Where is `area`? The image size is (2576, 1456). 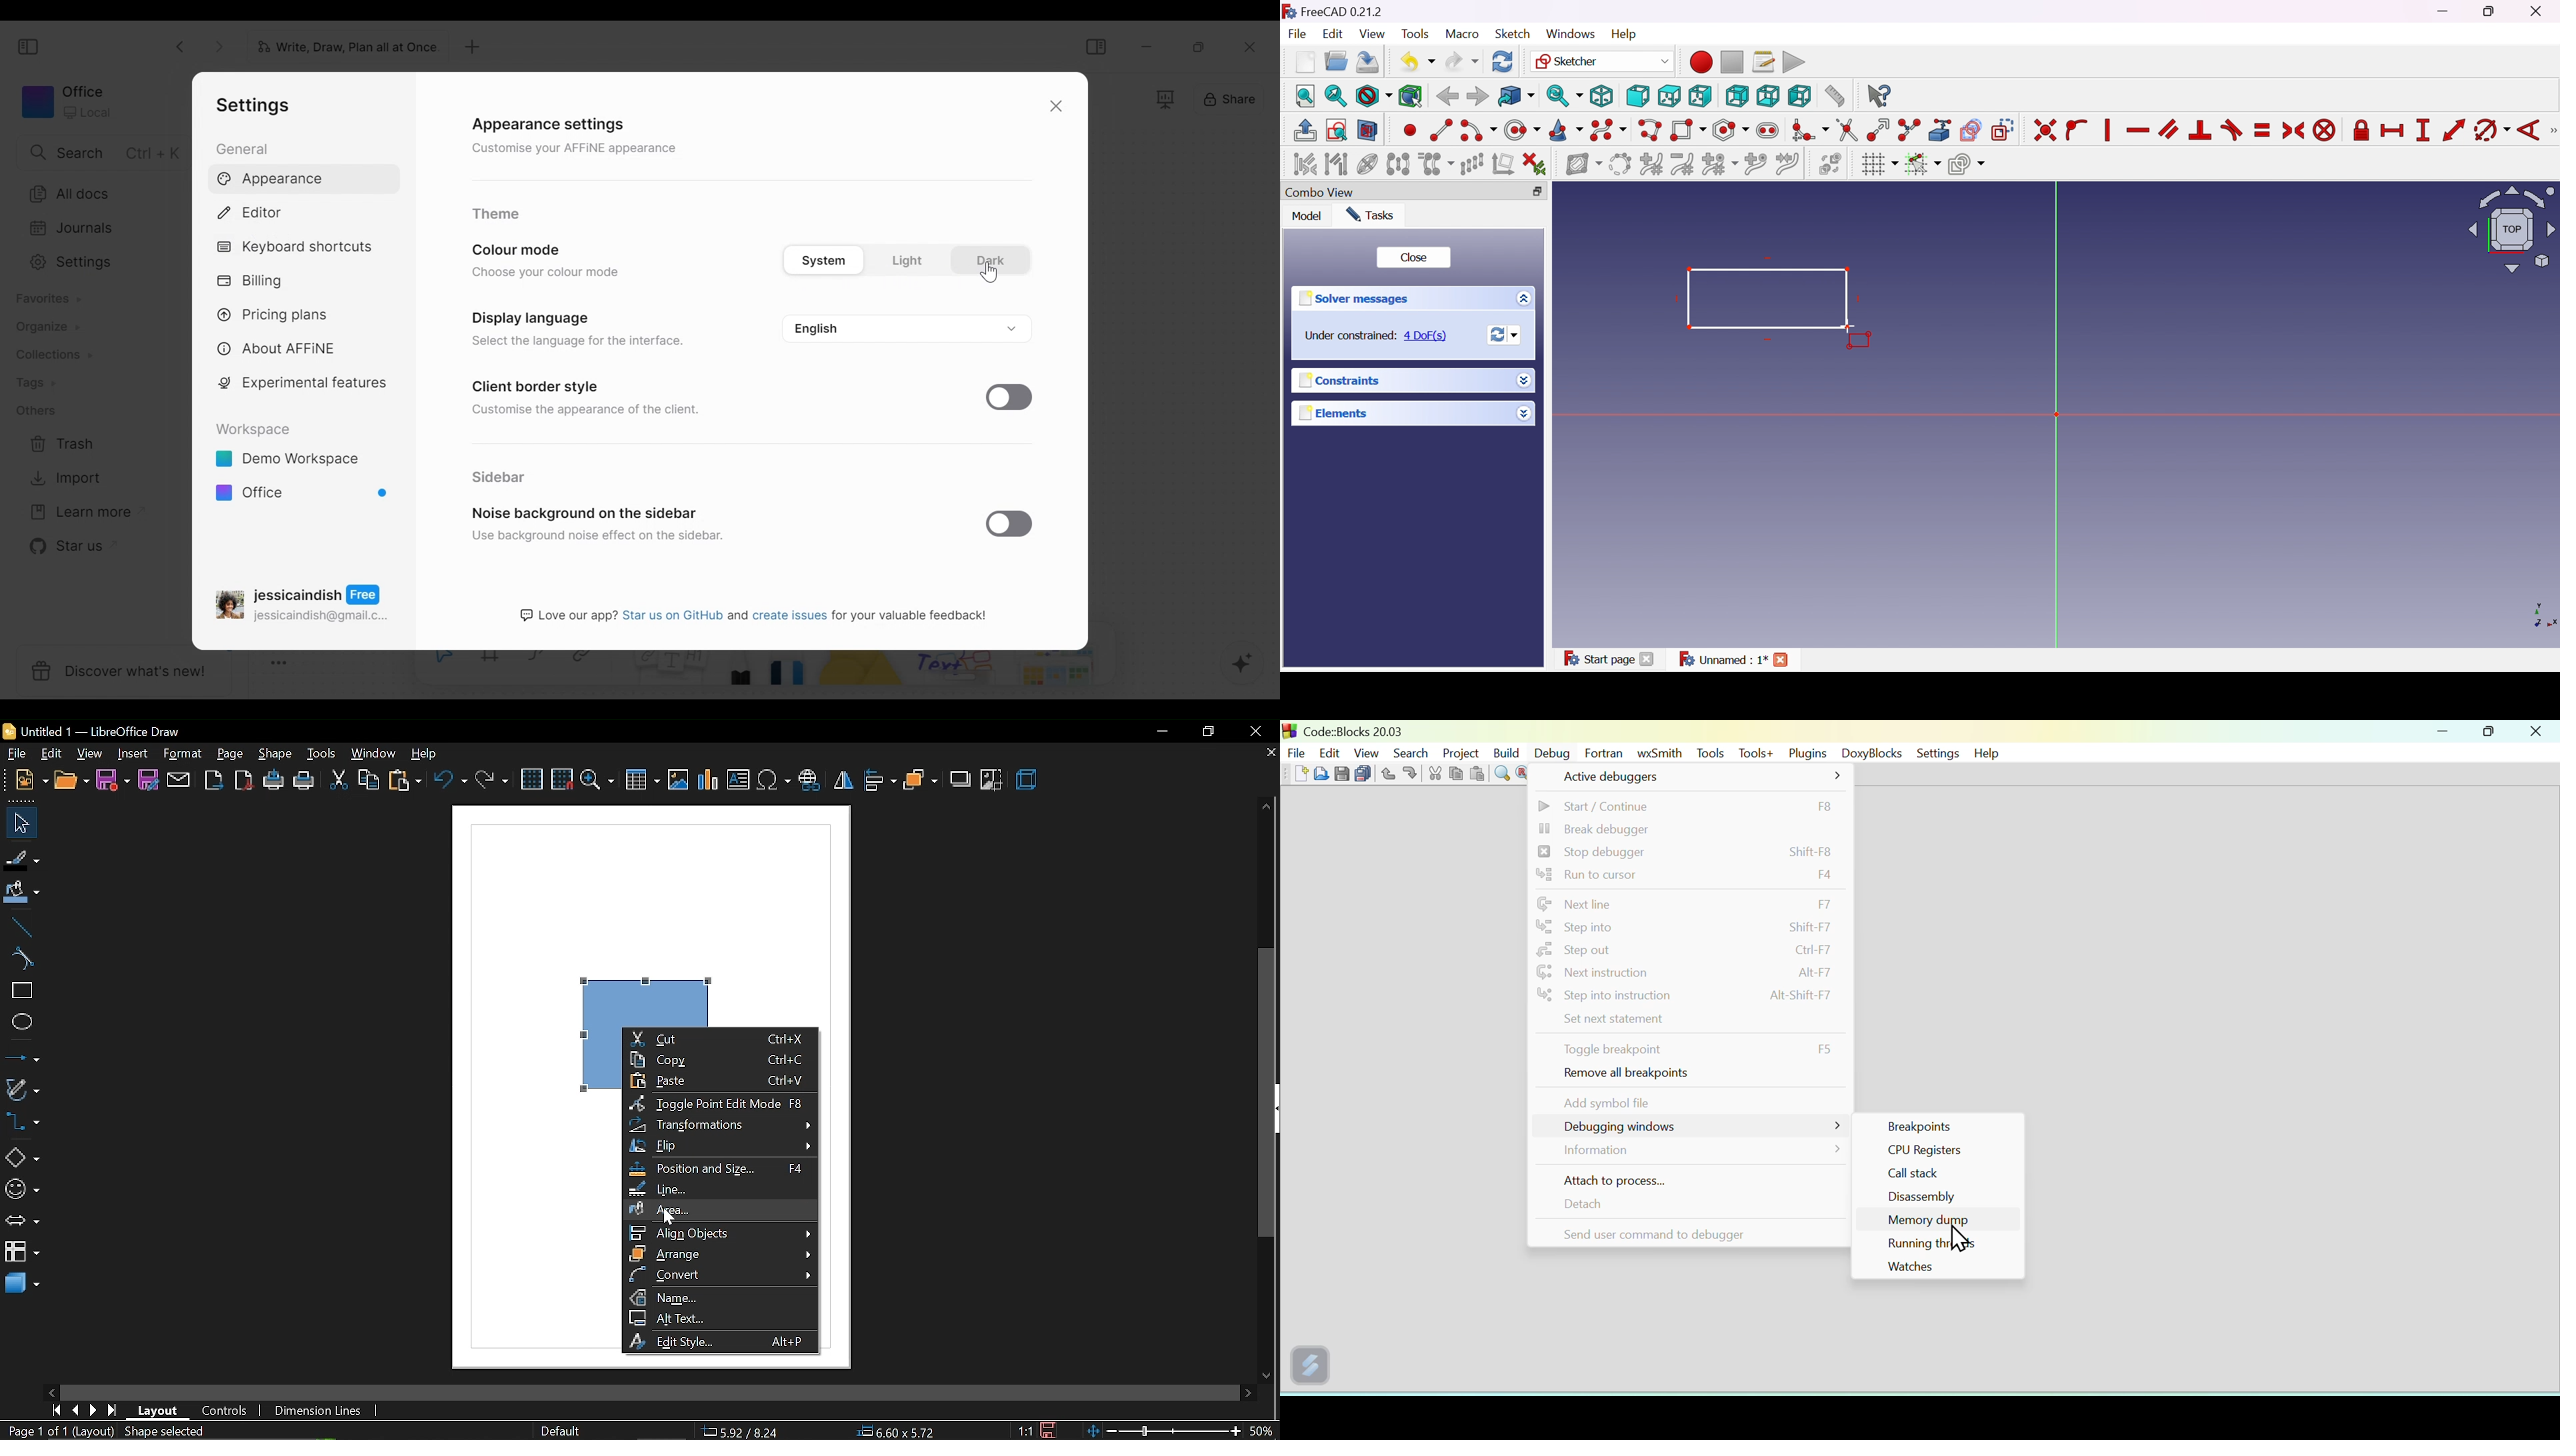 area is located at coordinates (722, 1207).